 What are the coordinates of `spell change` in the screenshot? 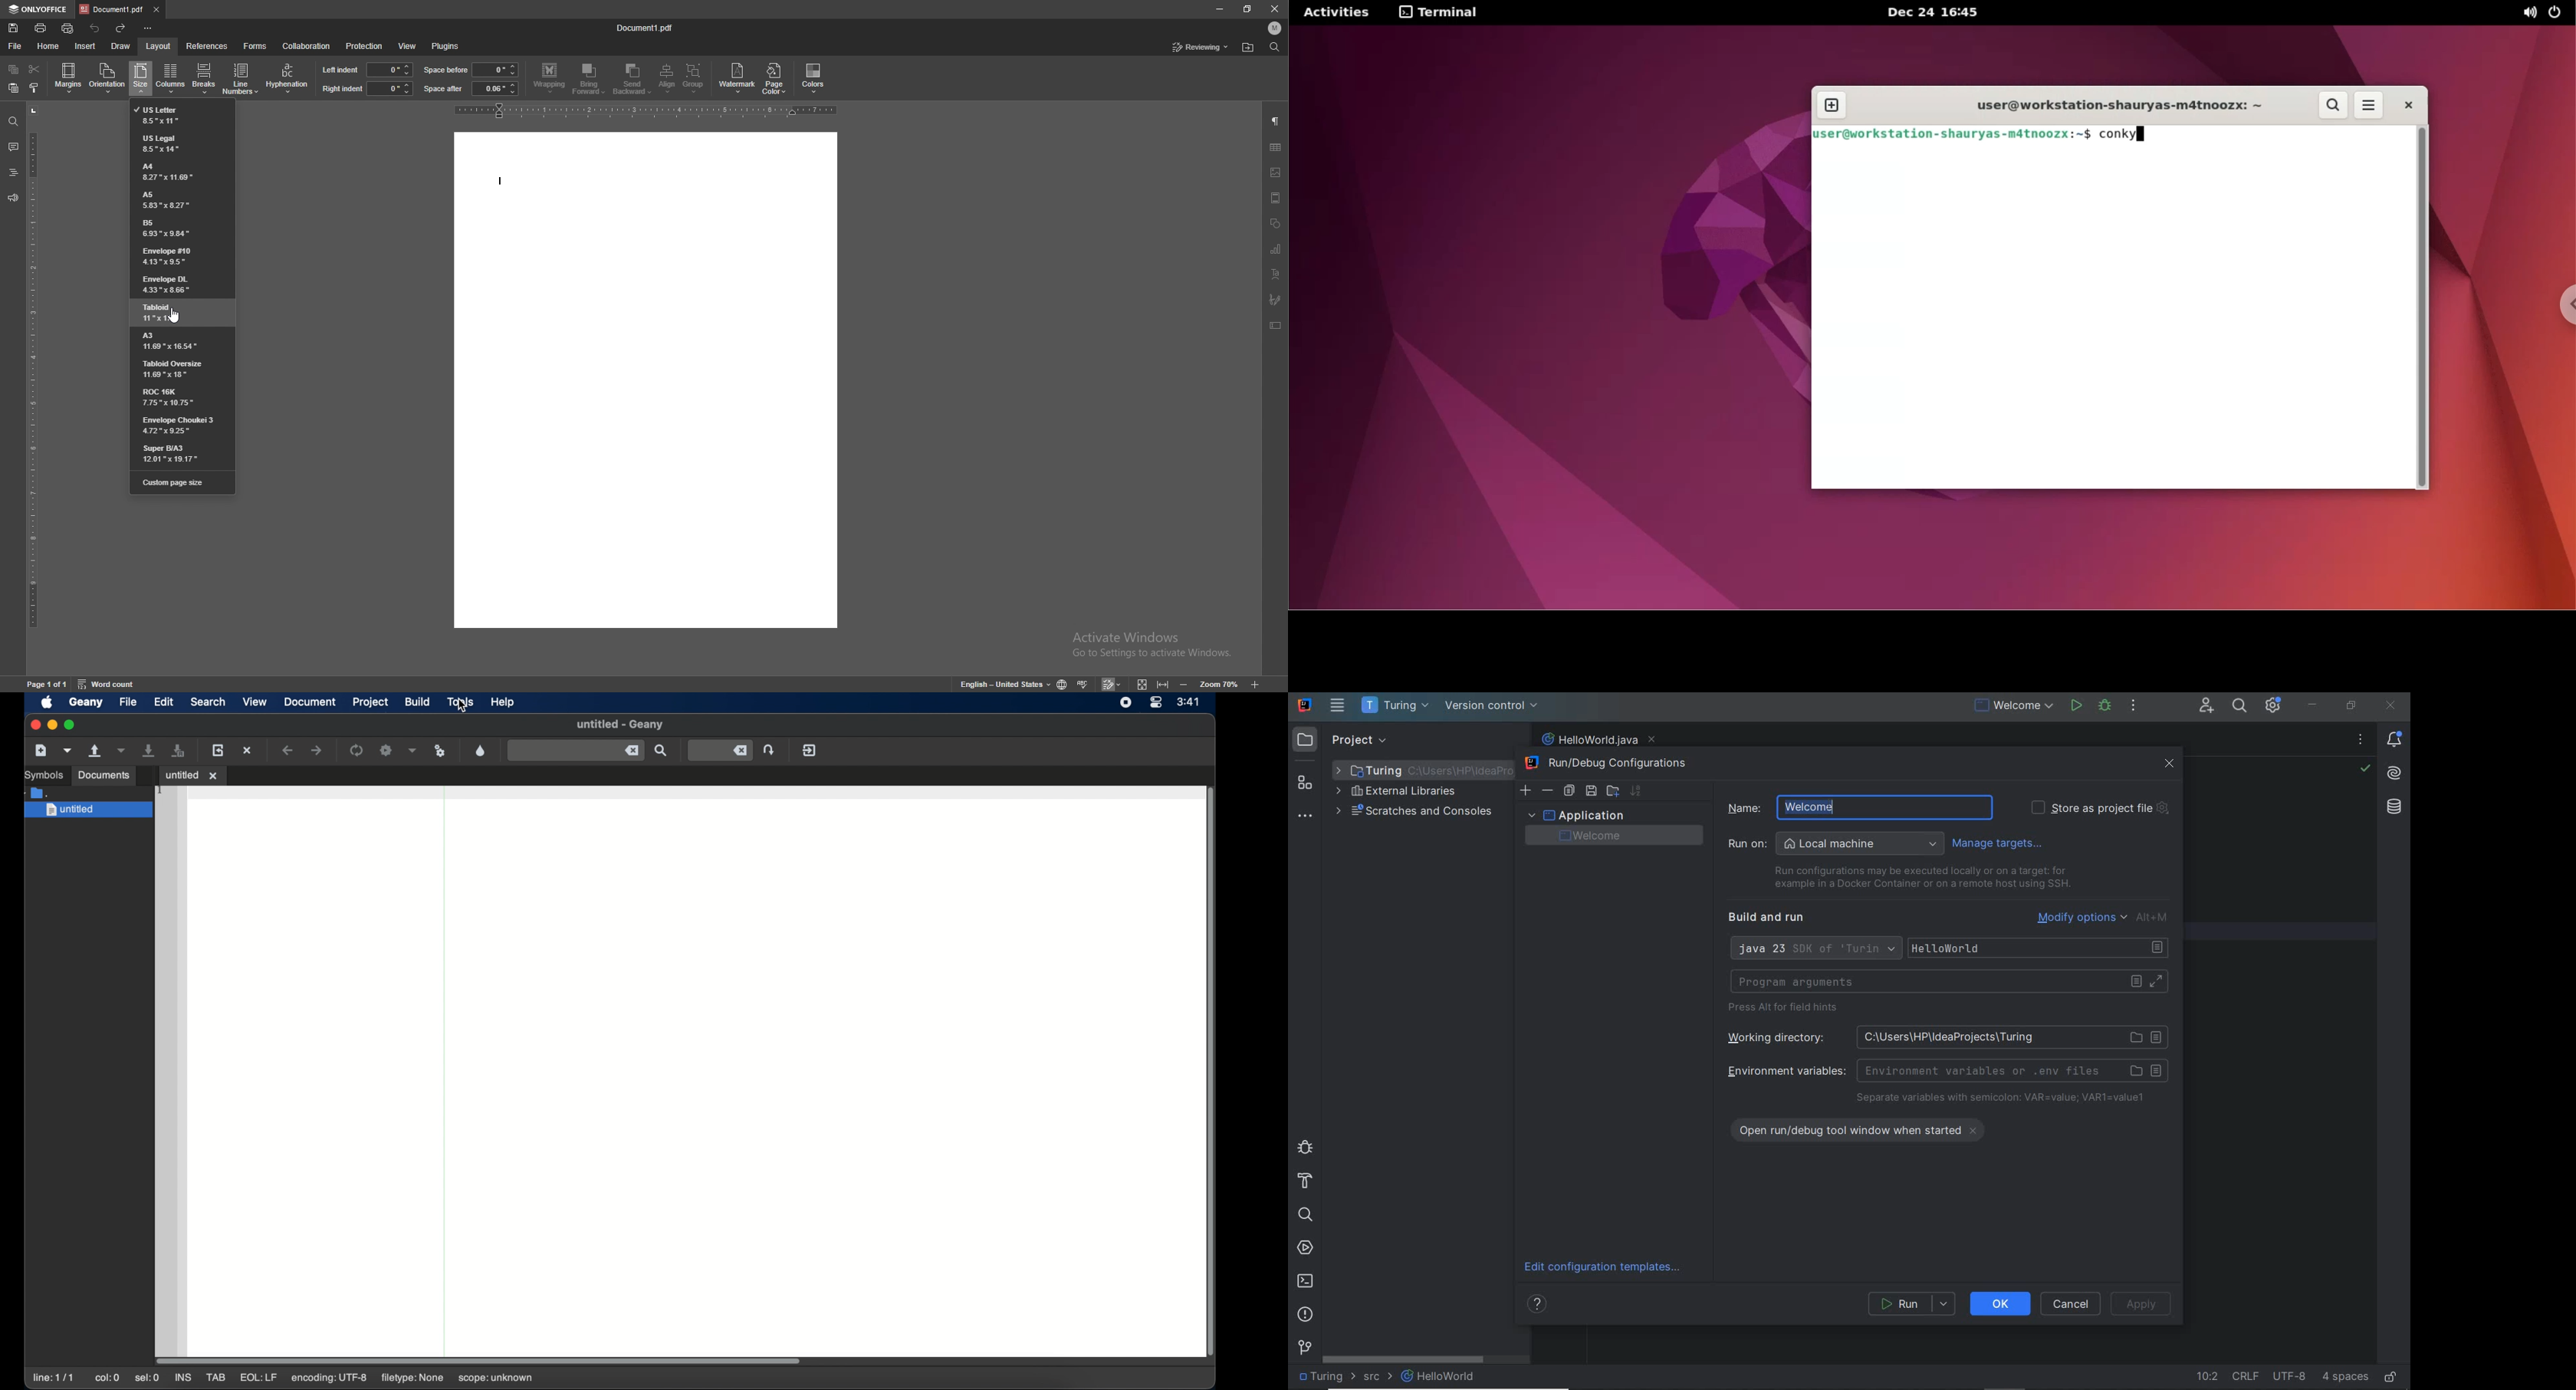 It's located at (1084, 684).